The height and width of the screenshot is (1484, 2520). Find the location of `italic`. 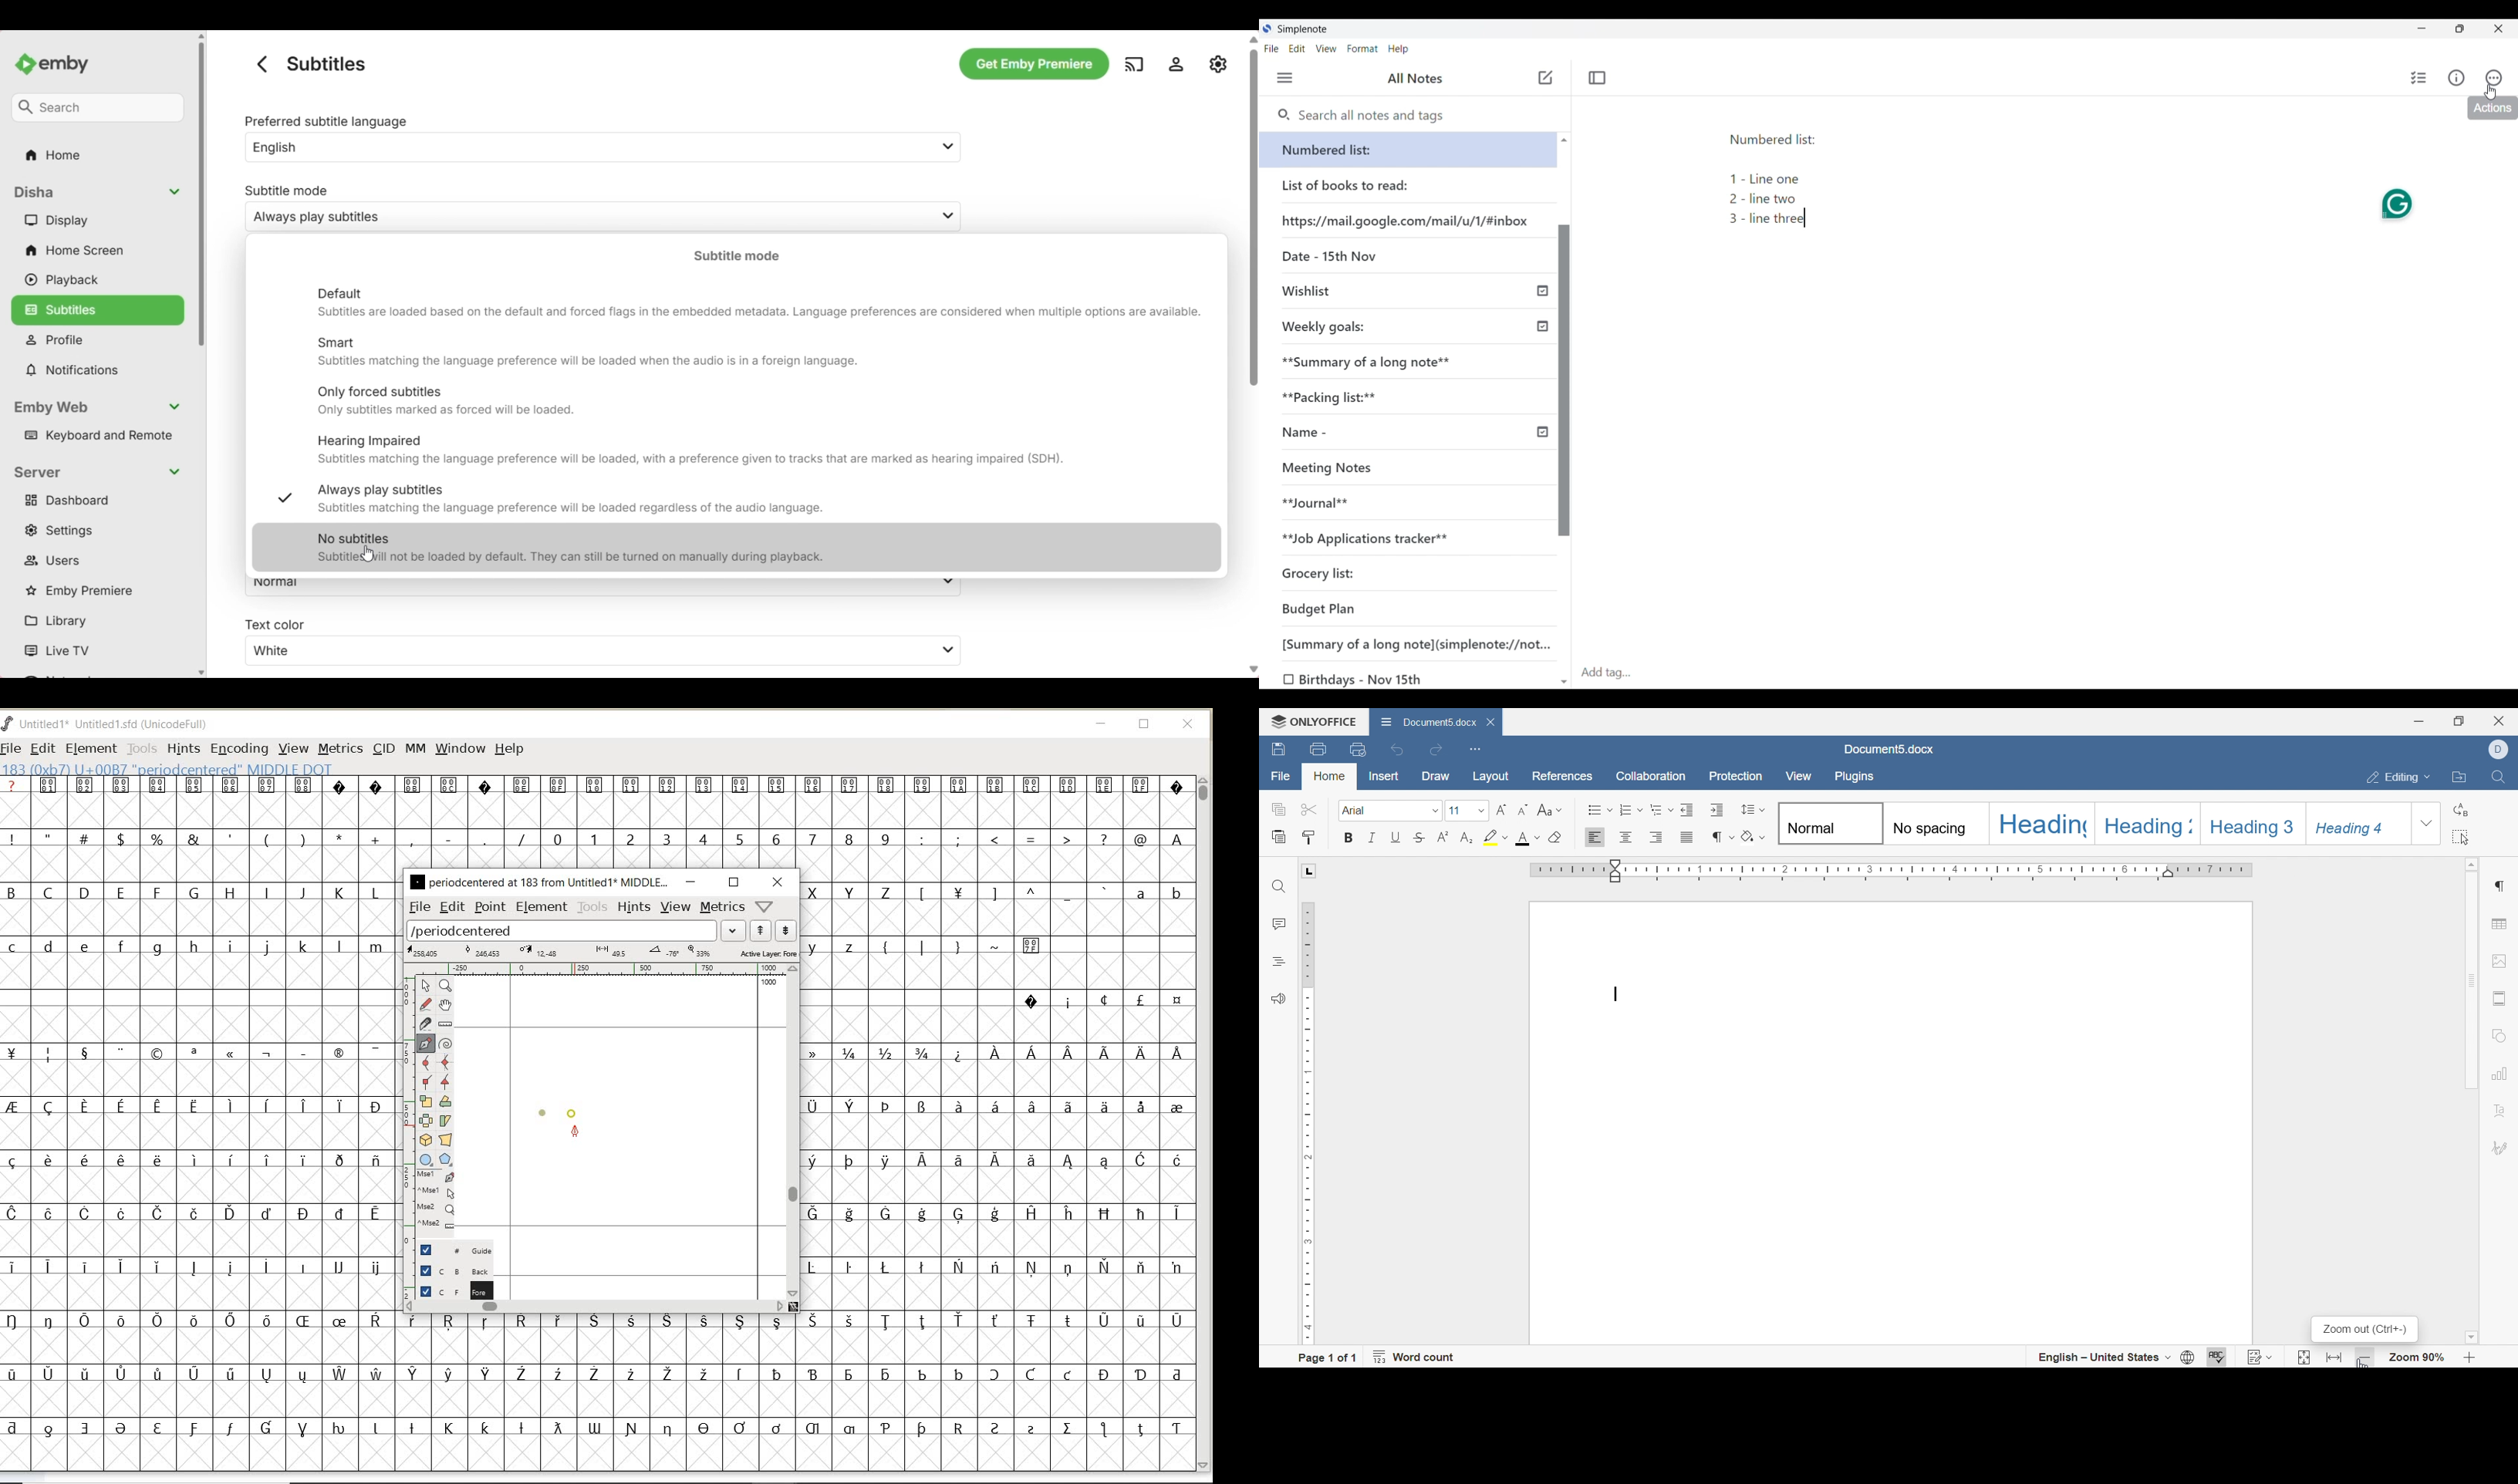

italic is located at coordinates (1374, 837).